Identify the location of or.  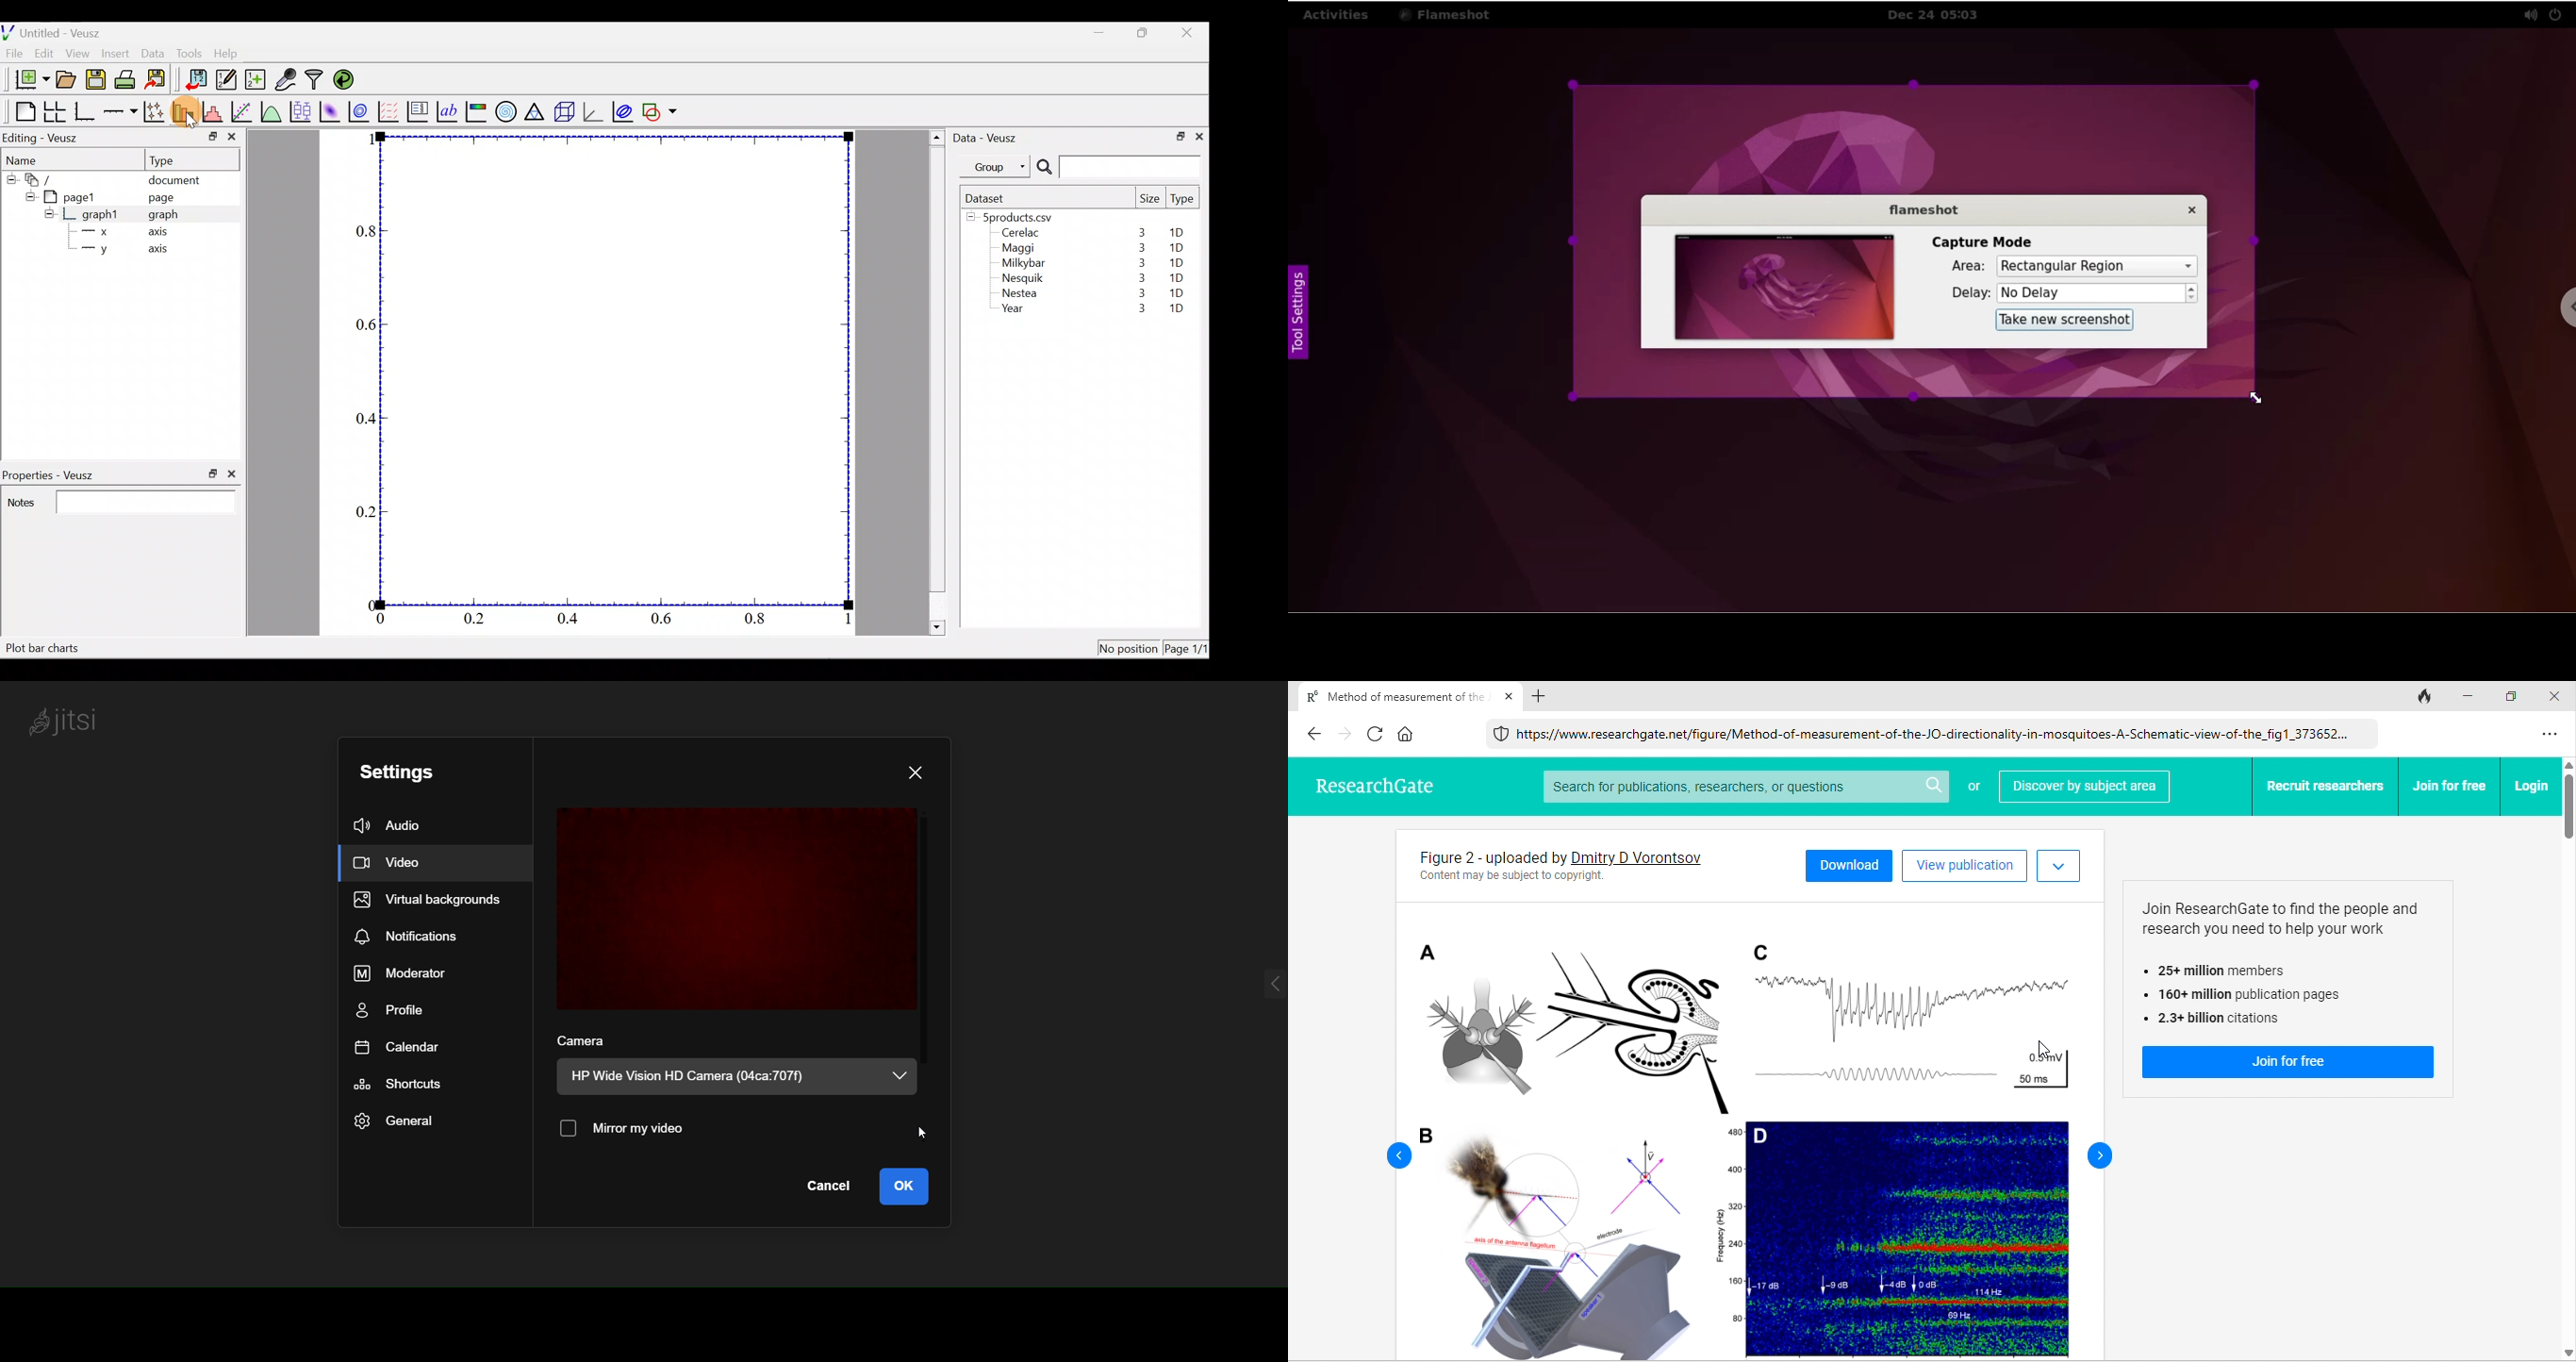
(1973, 789).